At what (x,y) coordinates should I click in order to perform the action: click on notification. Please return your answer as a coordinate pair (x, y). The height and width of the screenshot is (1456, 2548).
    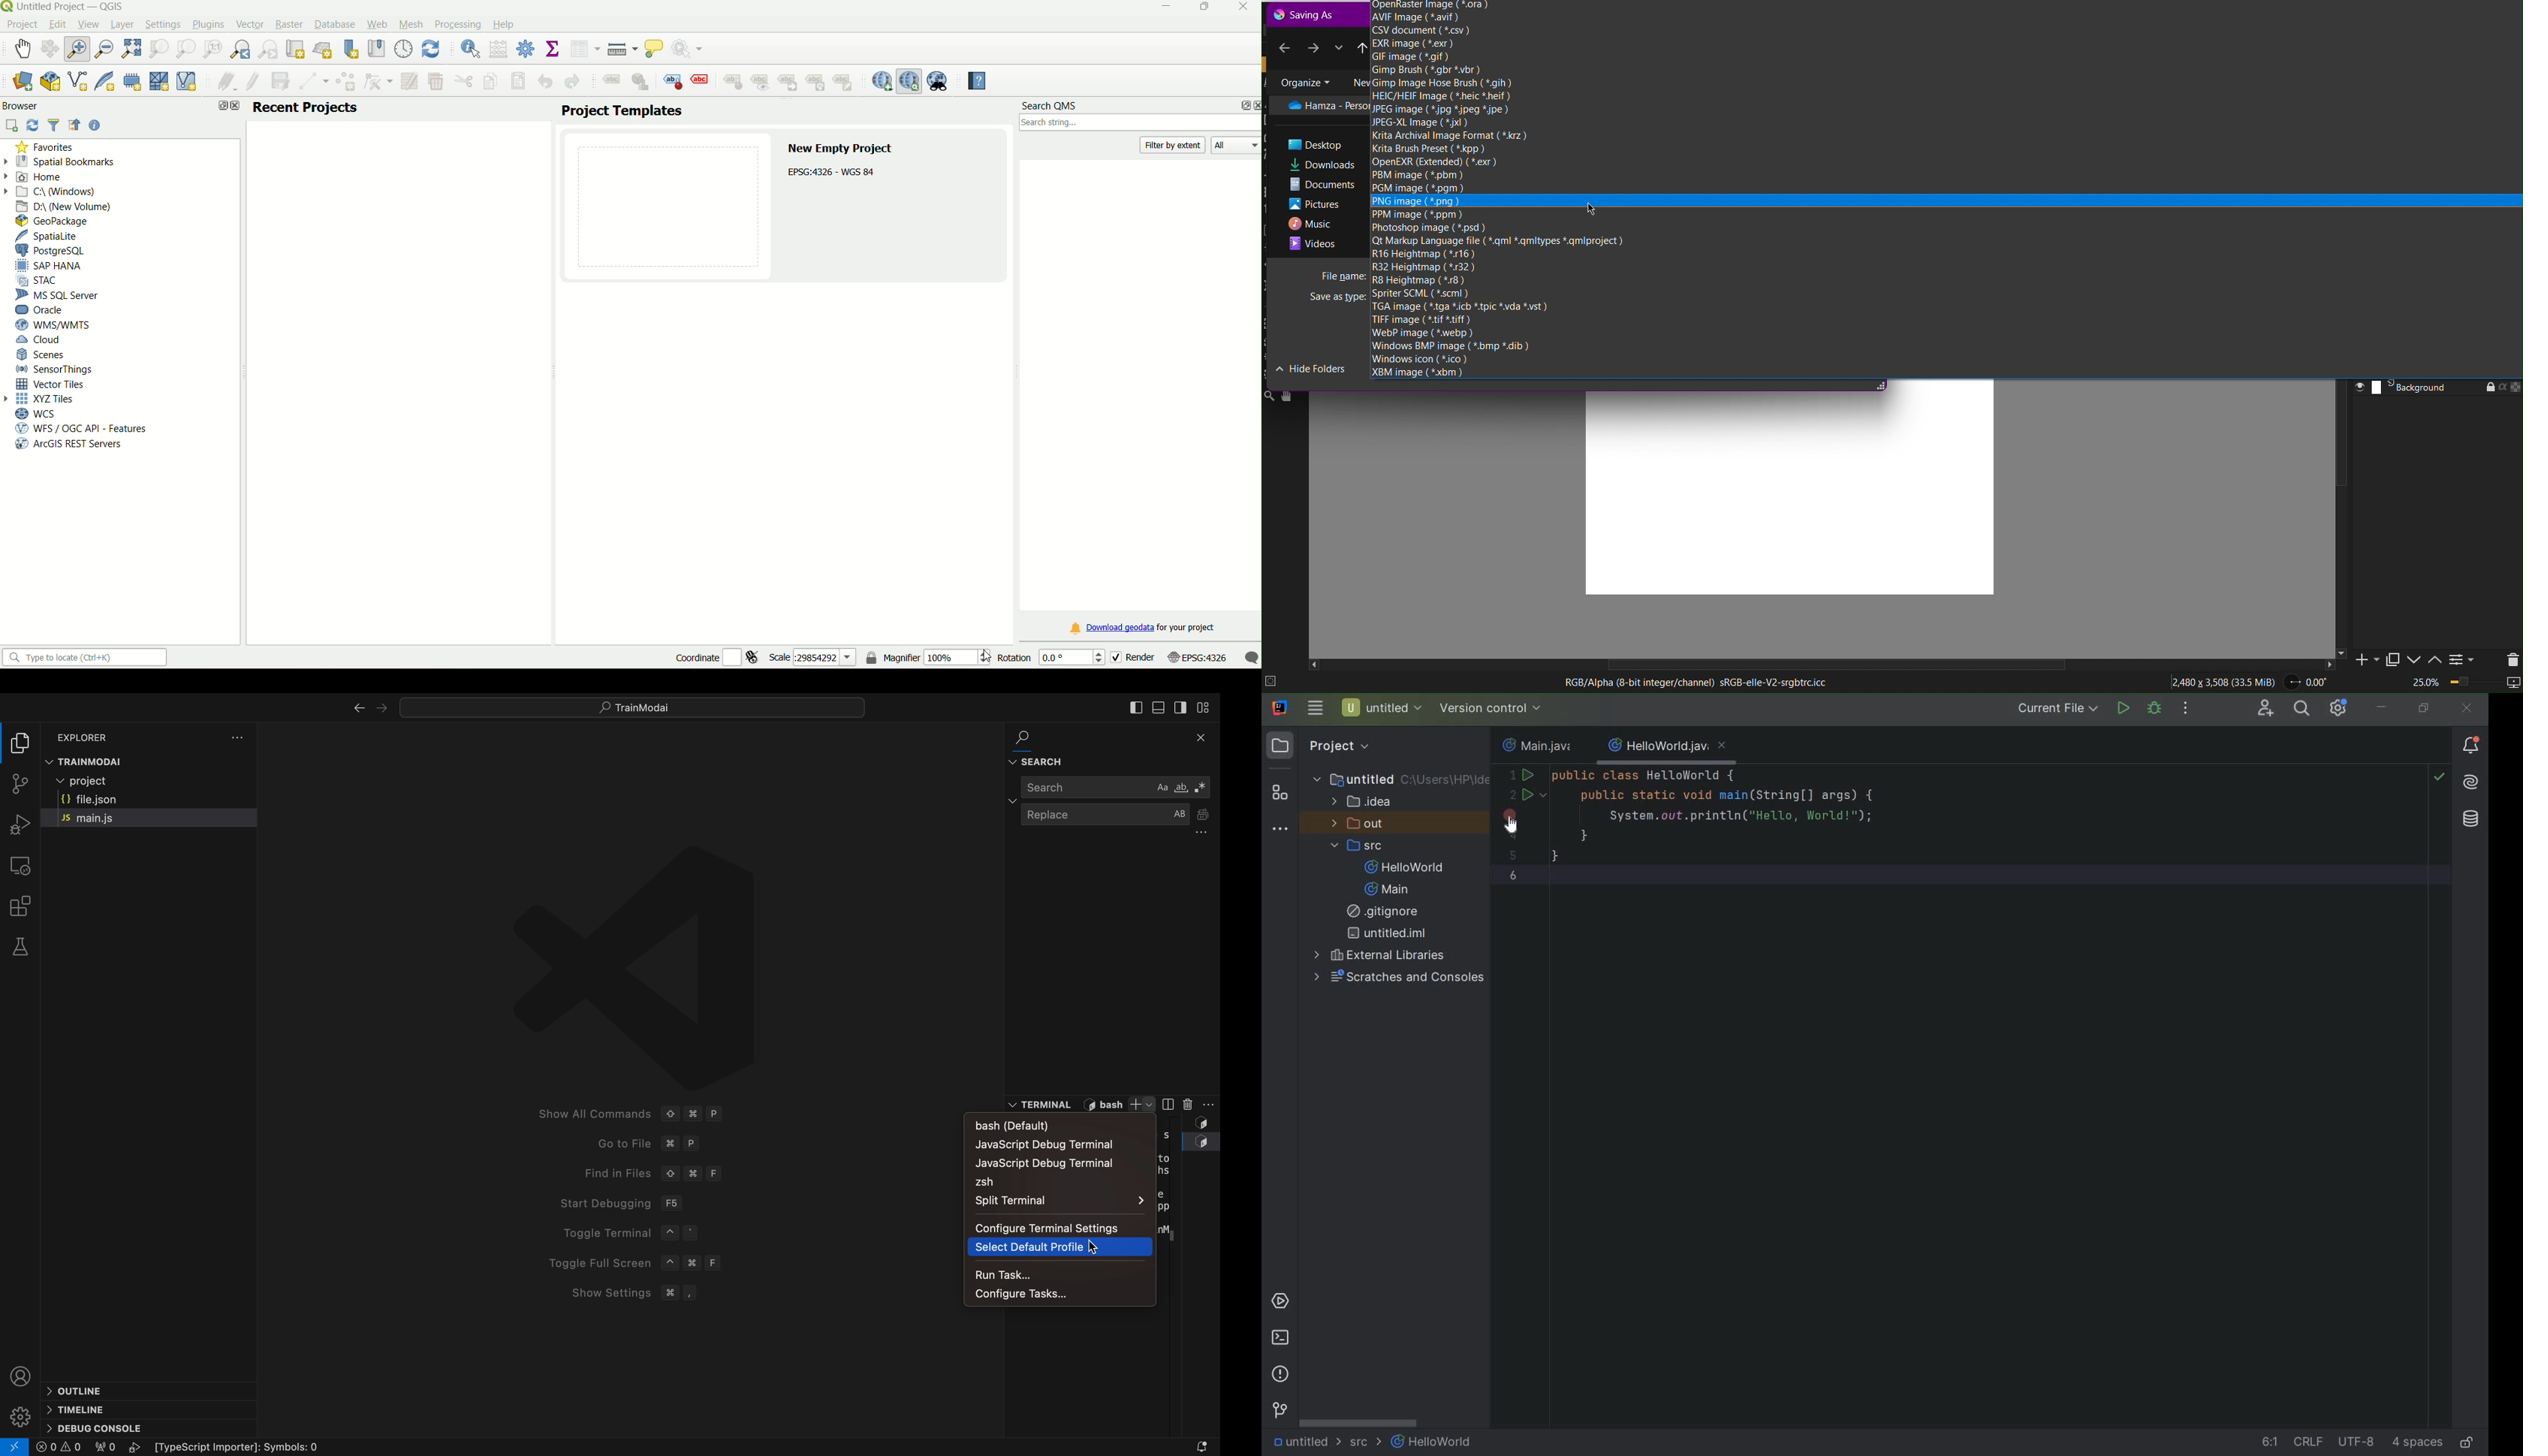
    Looking at the image, I should click on (1185, 1446).